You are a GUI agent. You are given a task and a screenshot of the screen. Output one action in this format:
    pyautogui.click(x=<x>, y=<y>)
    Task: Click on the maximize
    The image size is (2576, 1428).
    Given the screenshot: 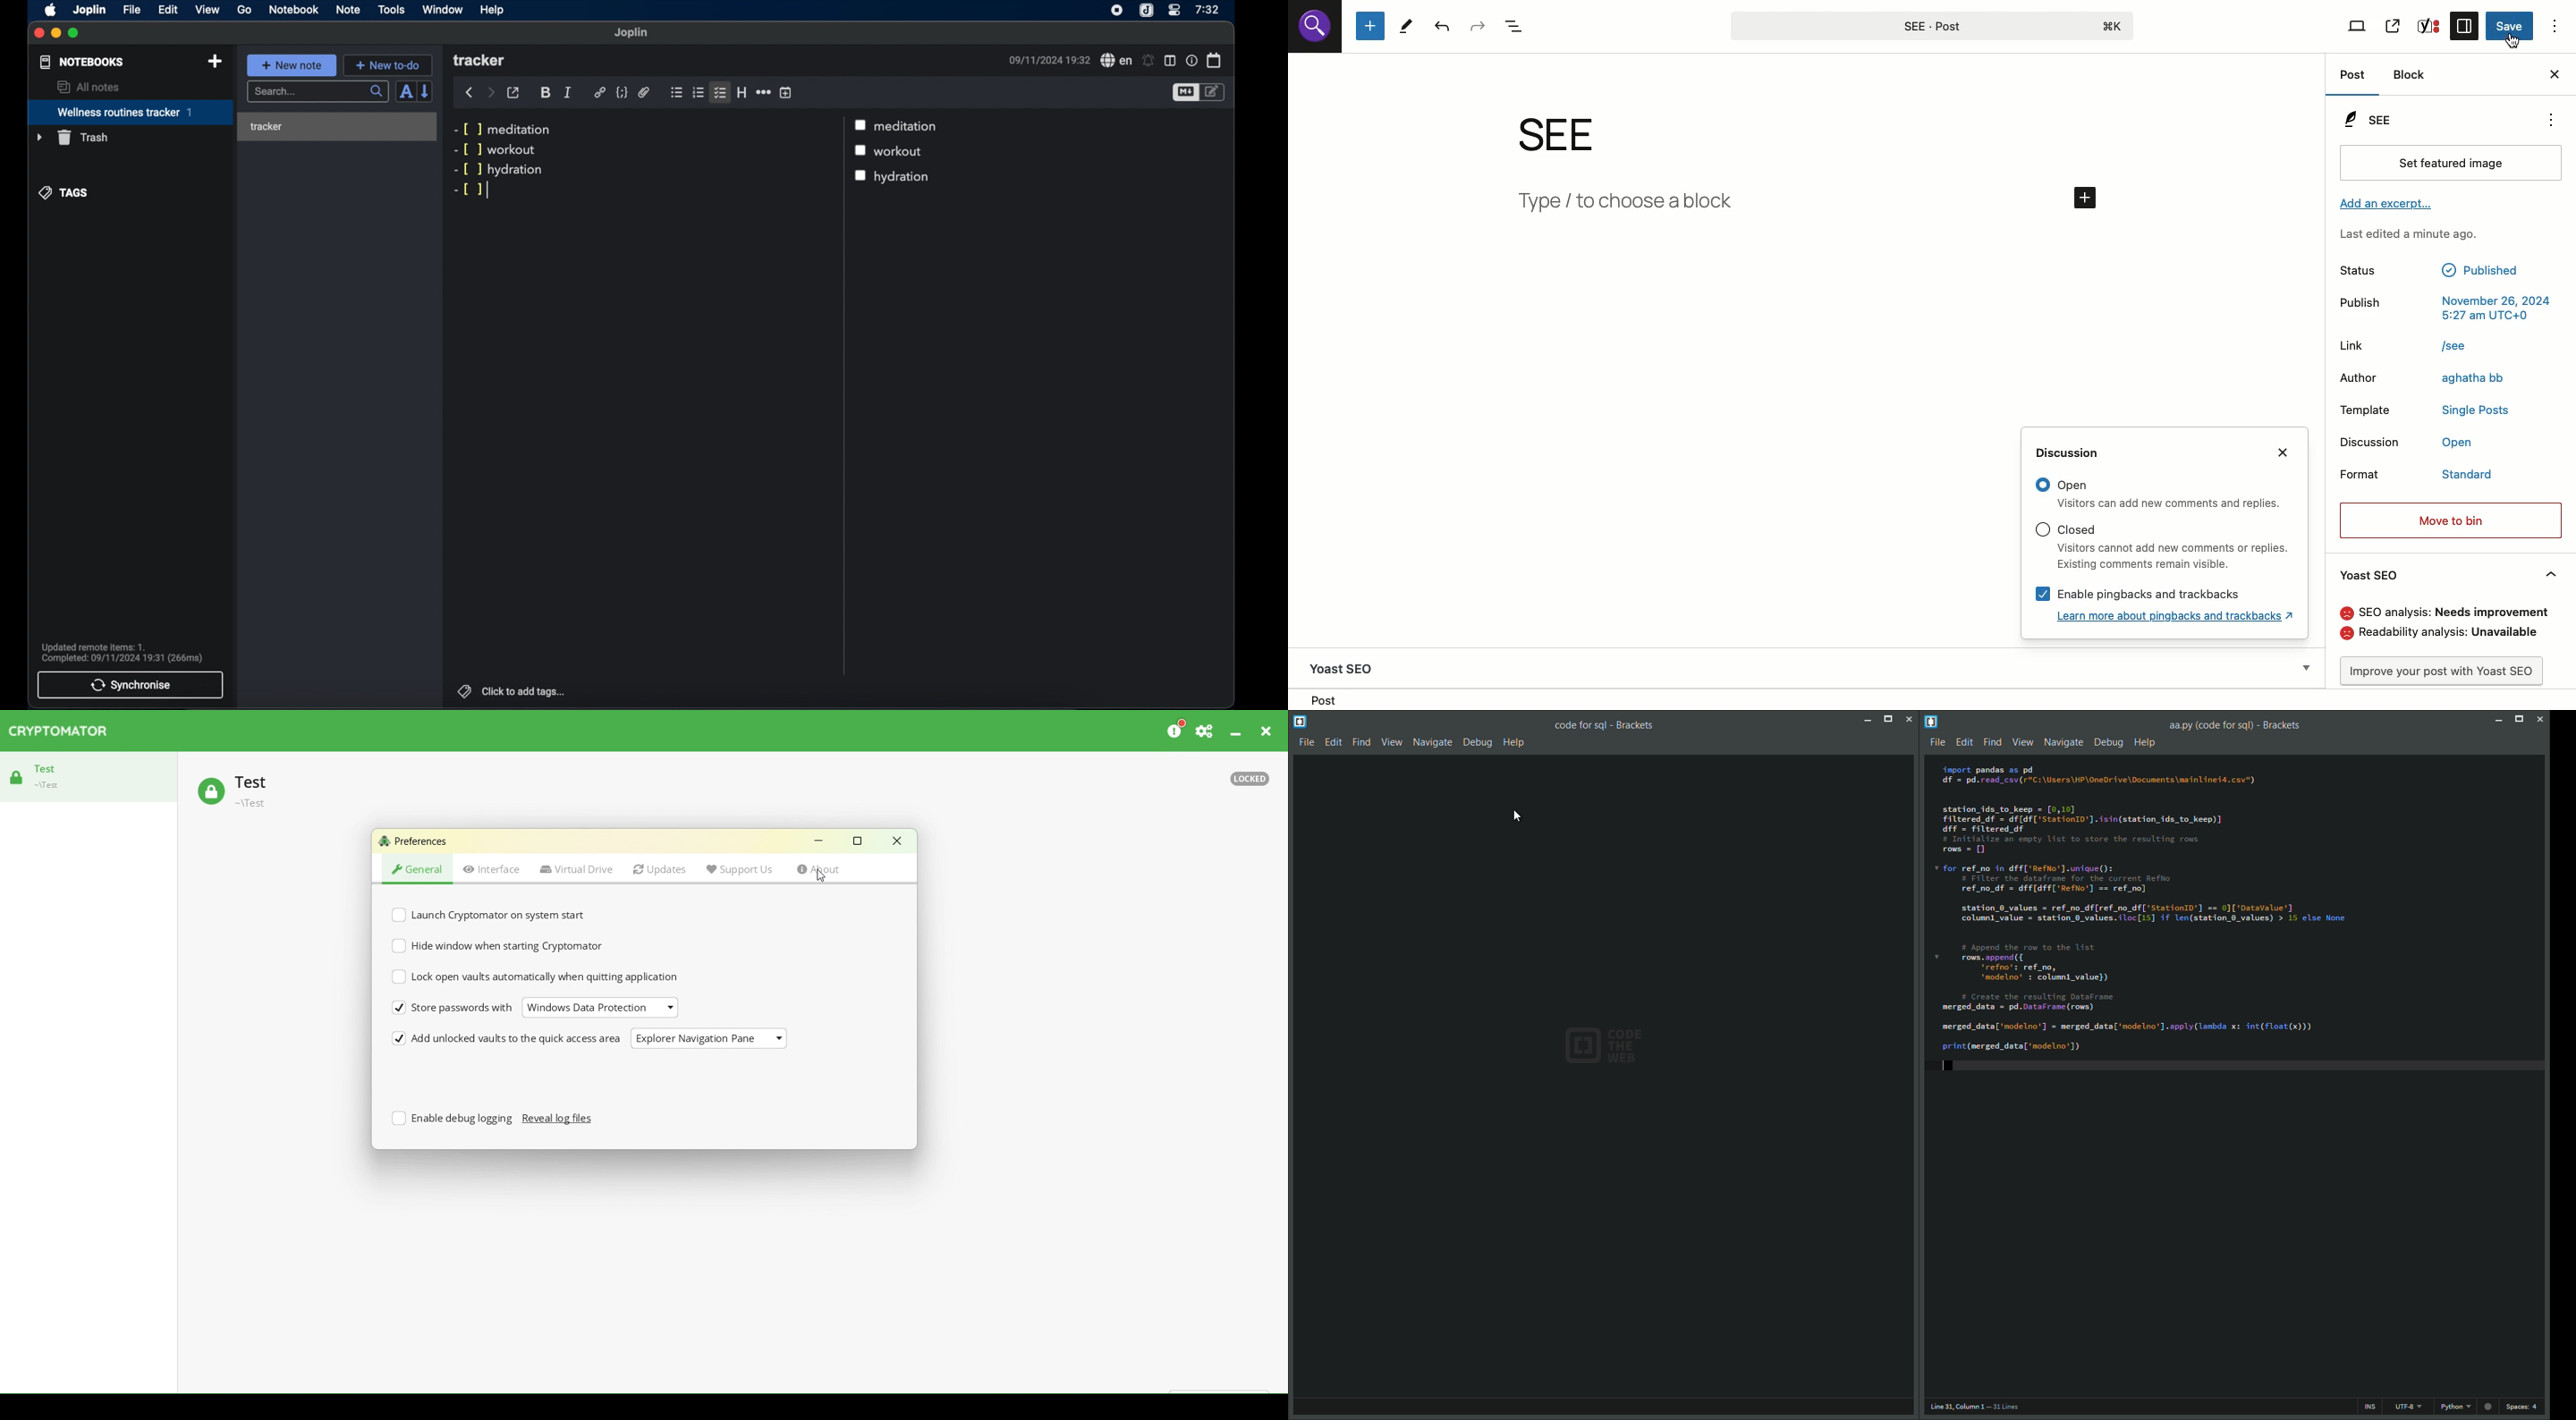 What is the action you would take?
    pyautogui.click(x=74, y=34)
    